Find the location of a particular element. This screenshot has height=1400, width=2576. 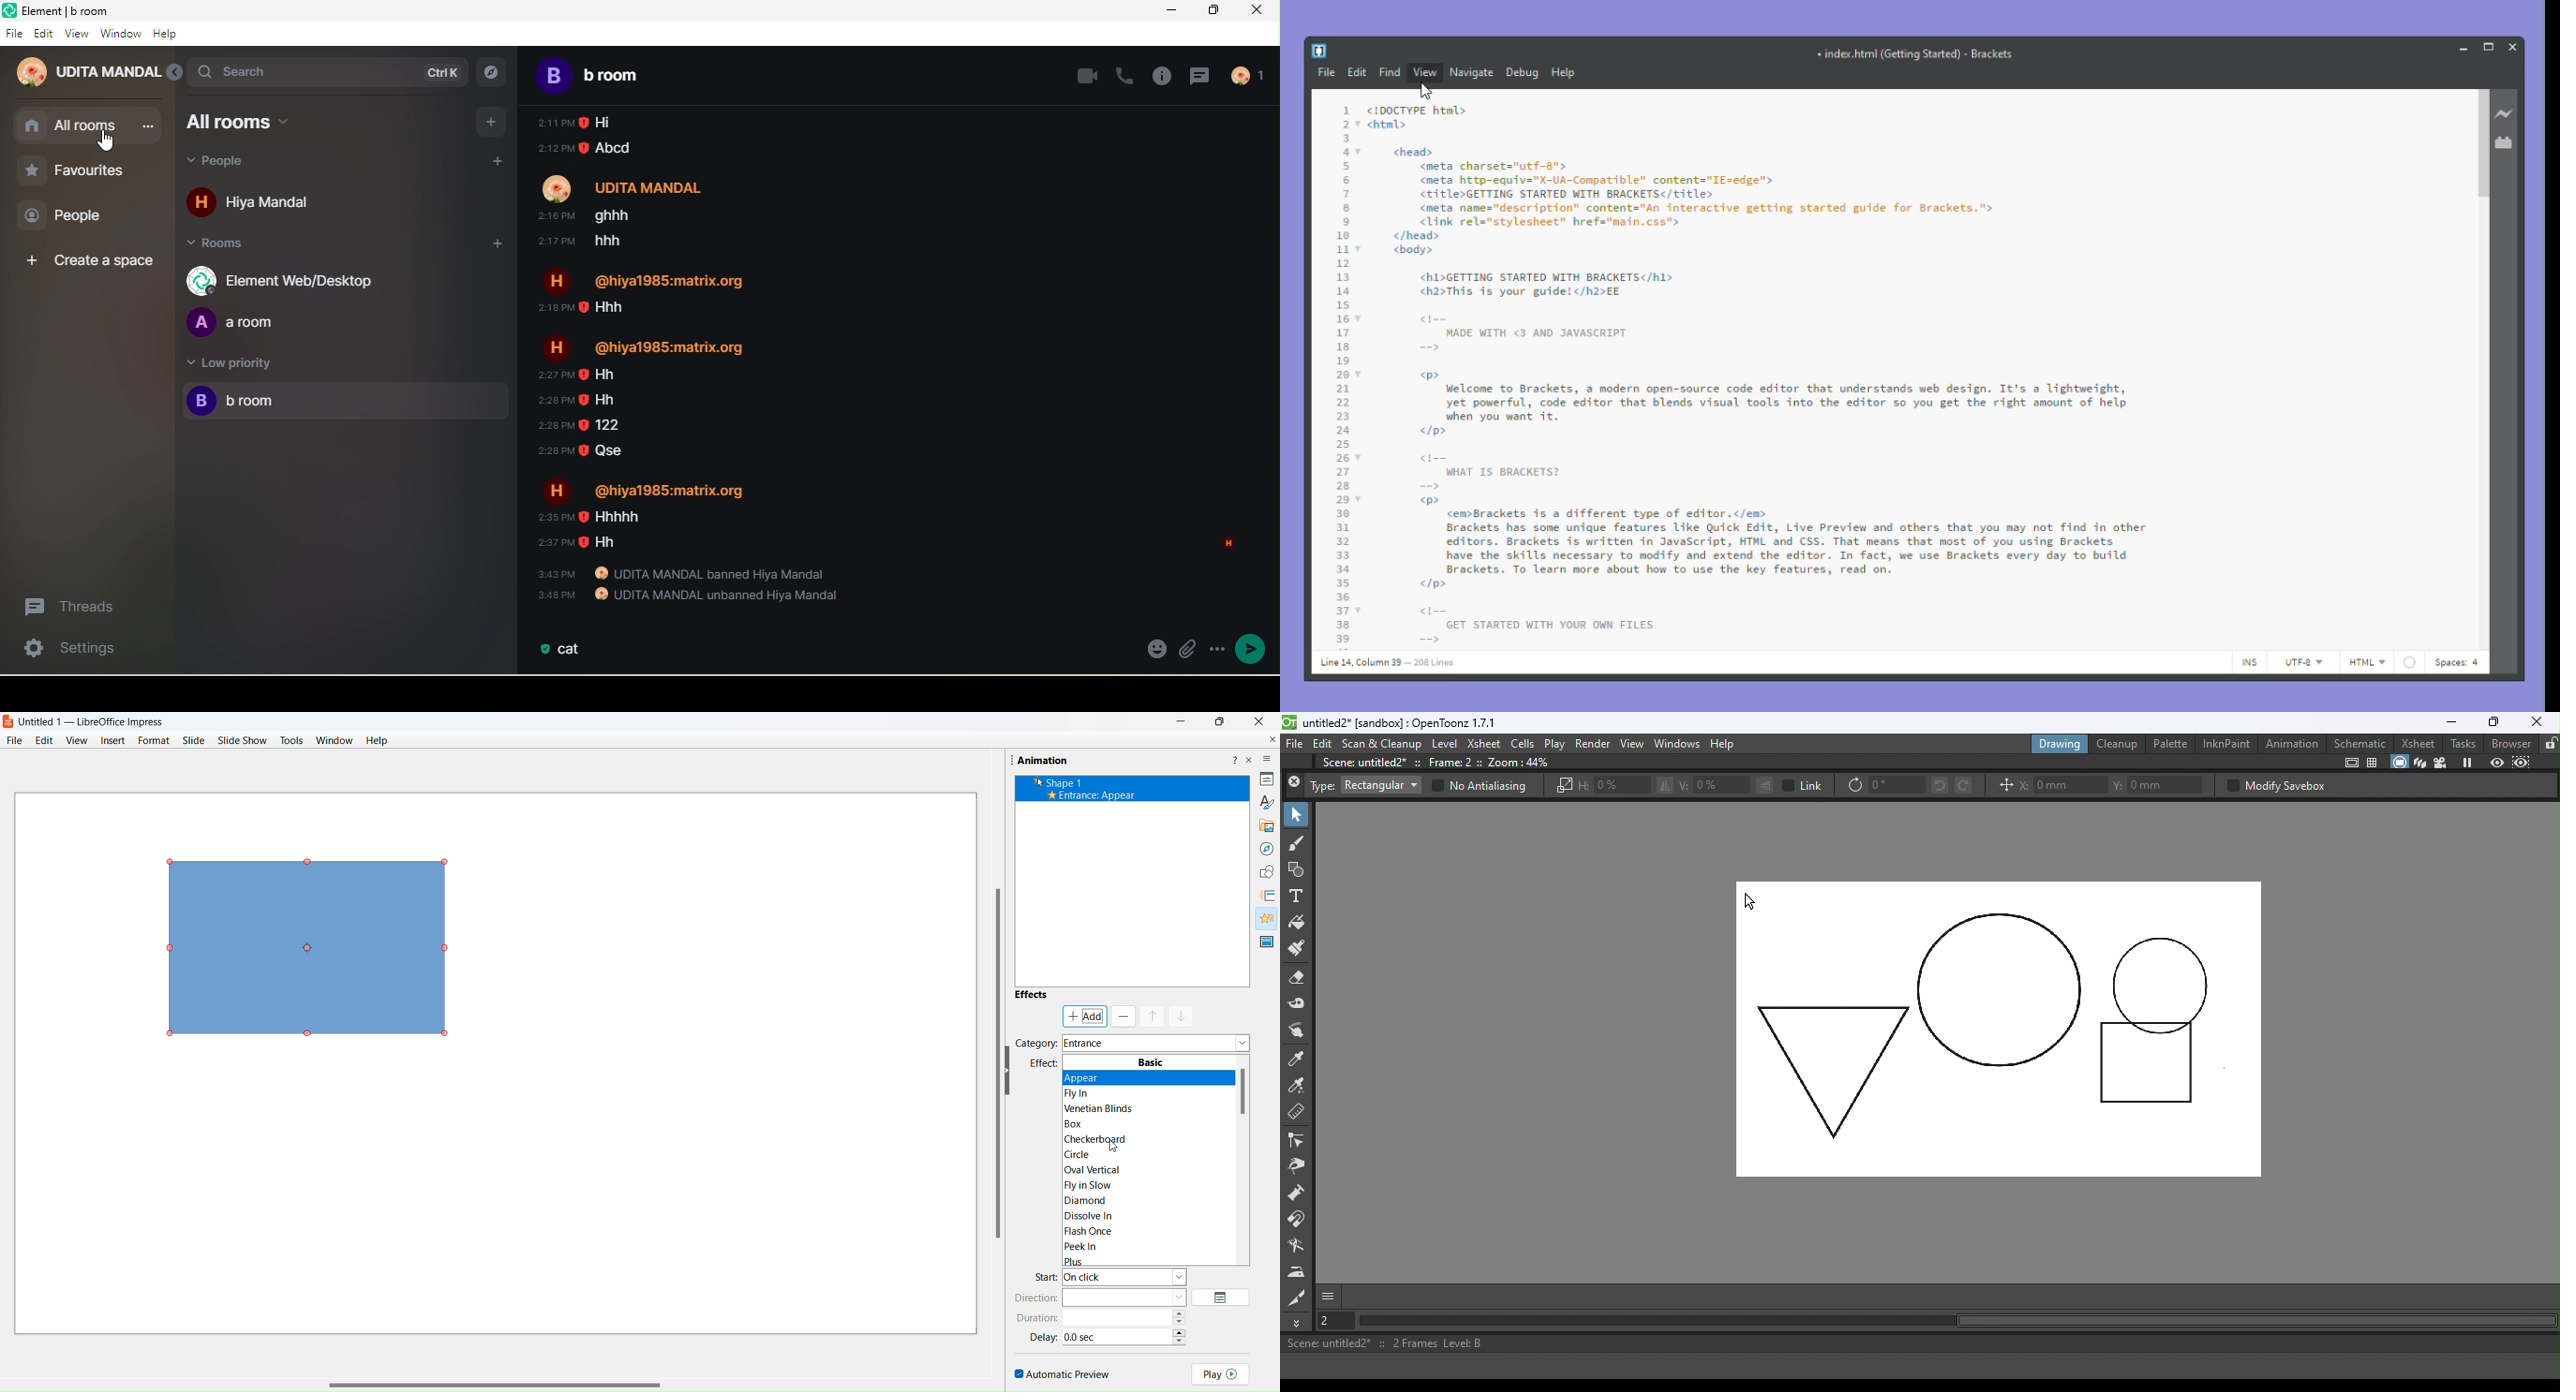

animation is located at coordinates (1264, 918).